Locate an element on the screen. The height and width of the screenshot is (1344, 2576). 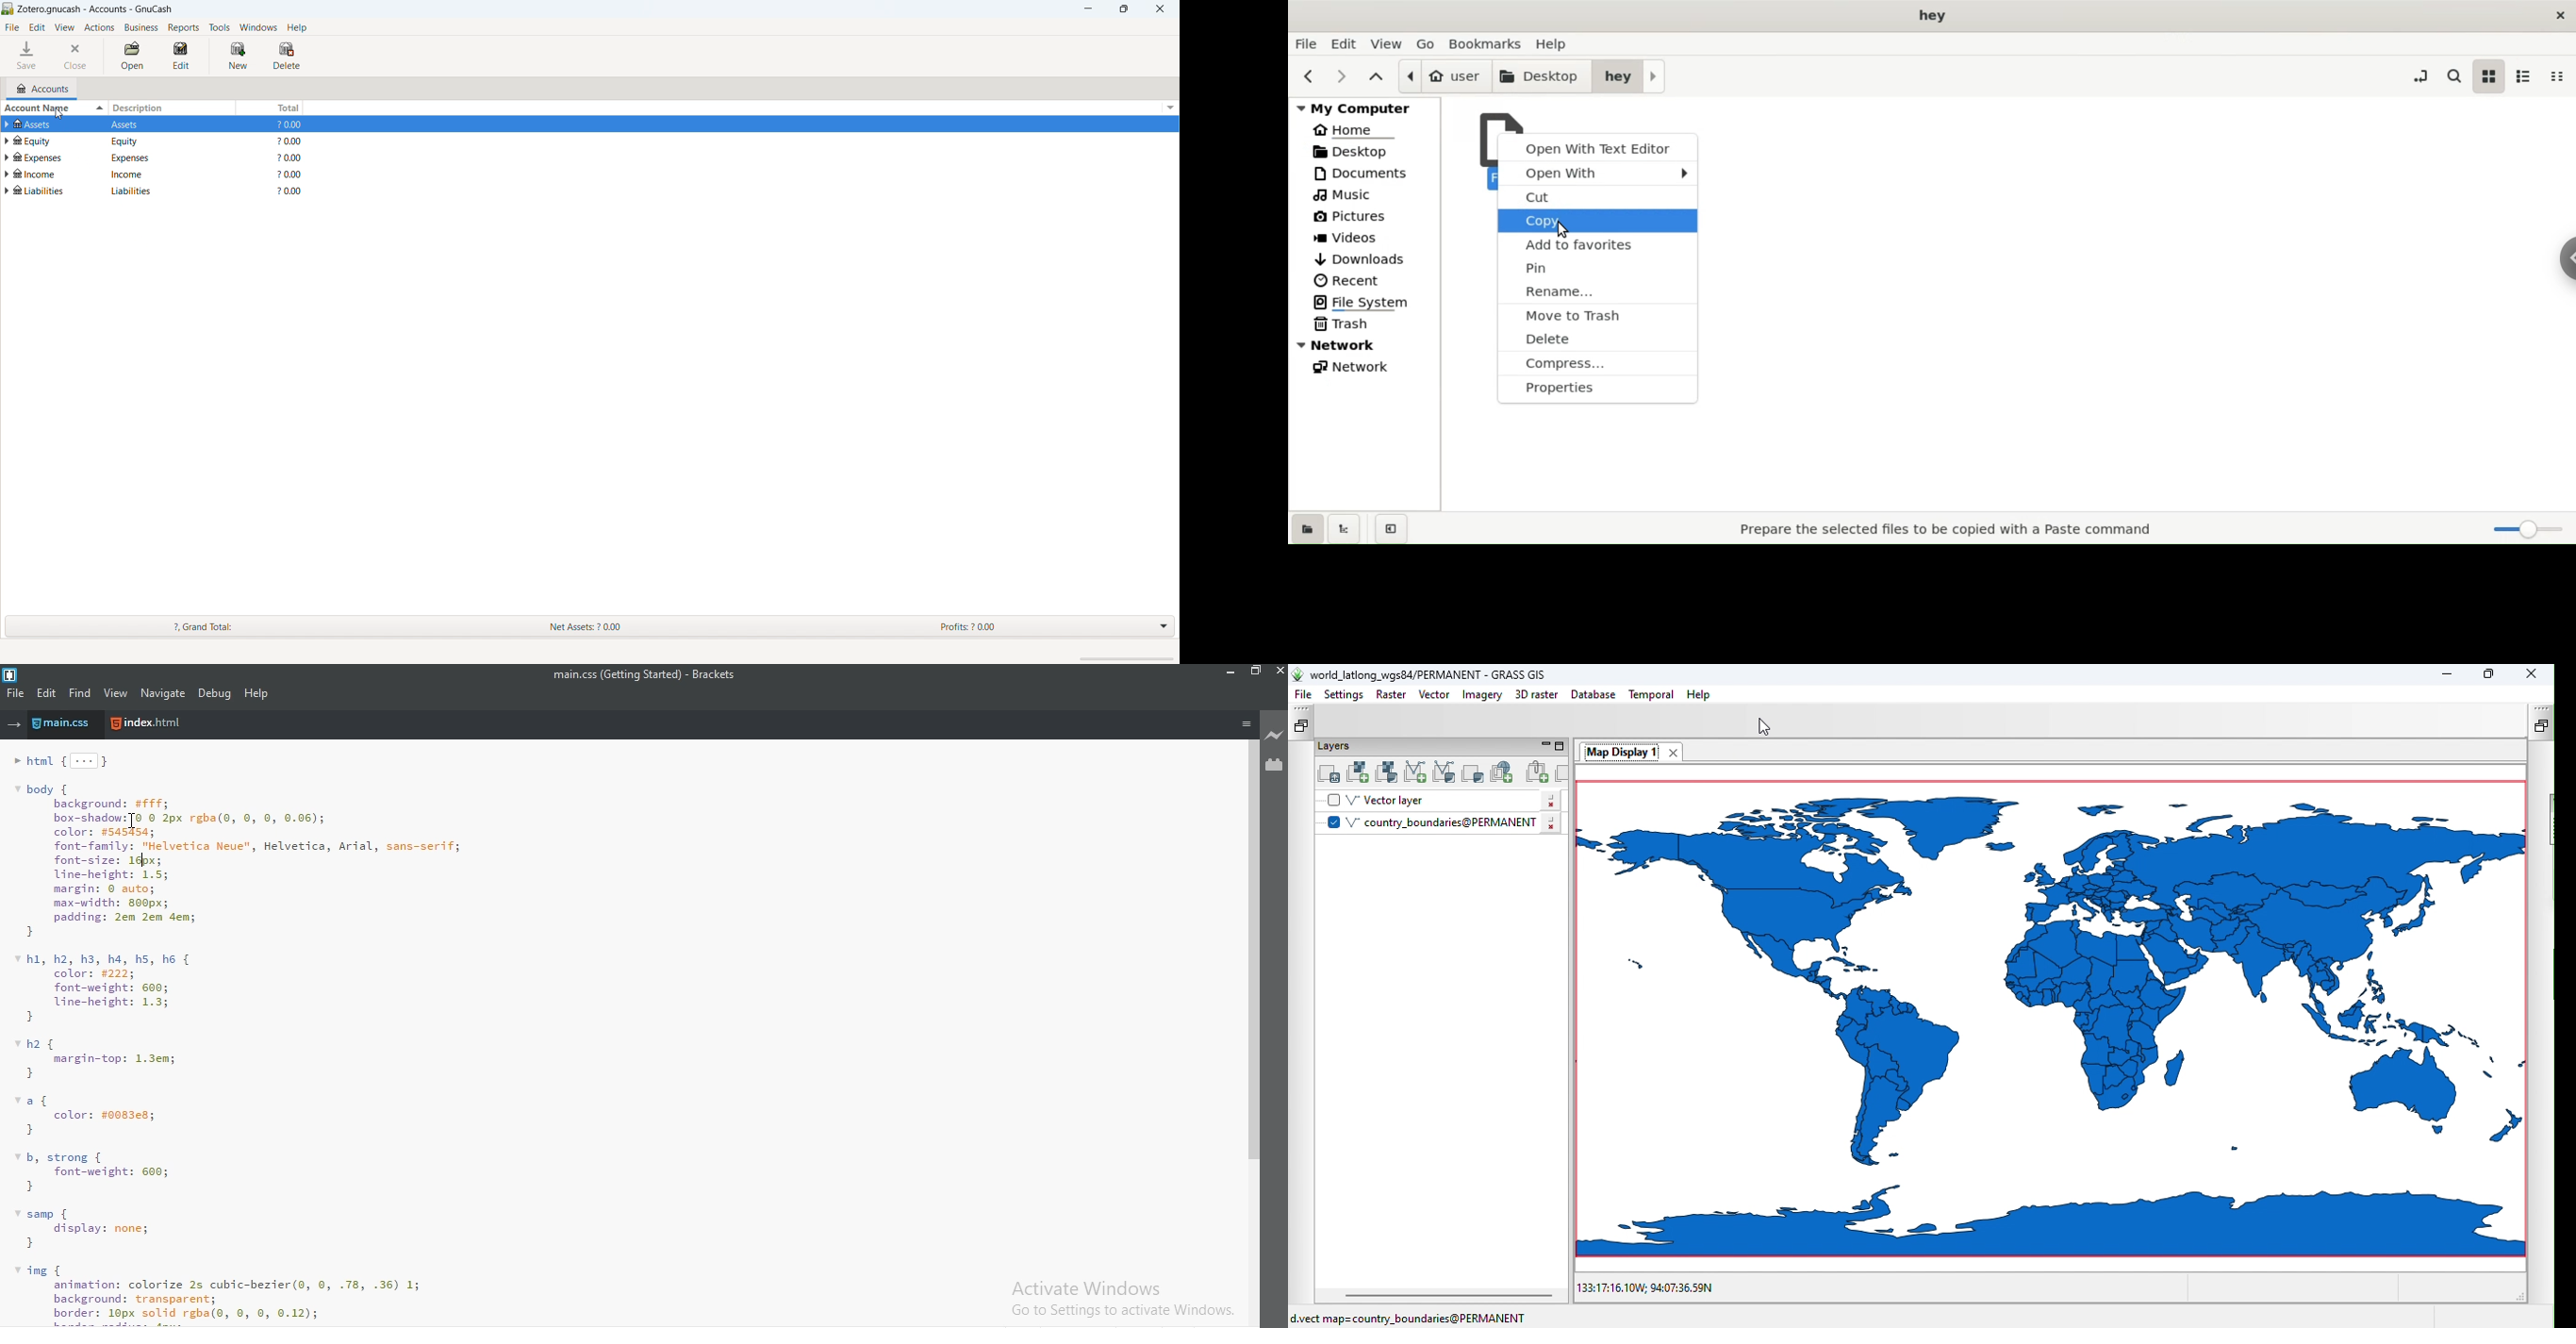
edit is located at coordinates (37, 28).